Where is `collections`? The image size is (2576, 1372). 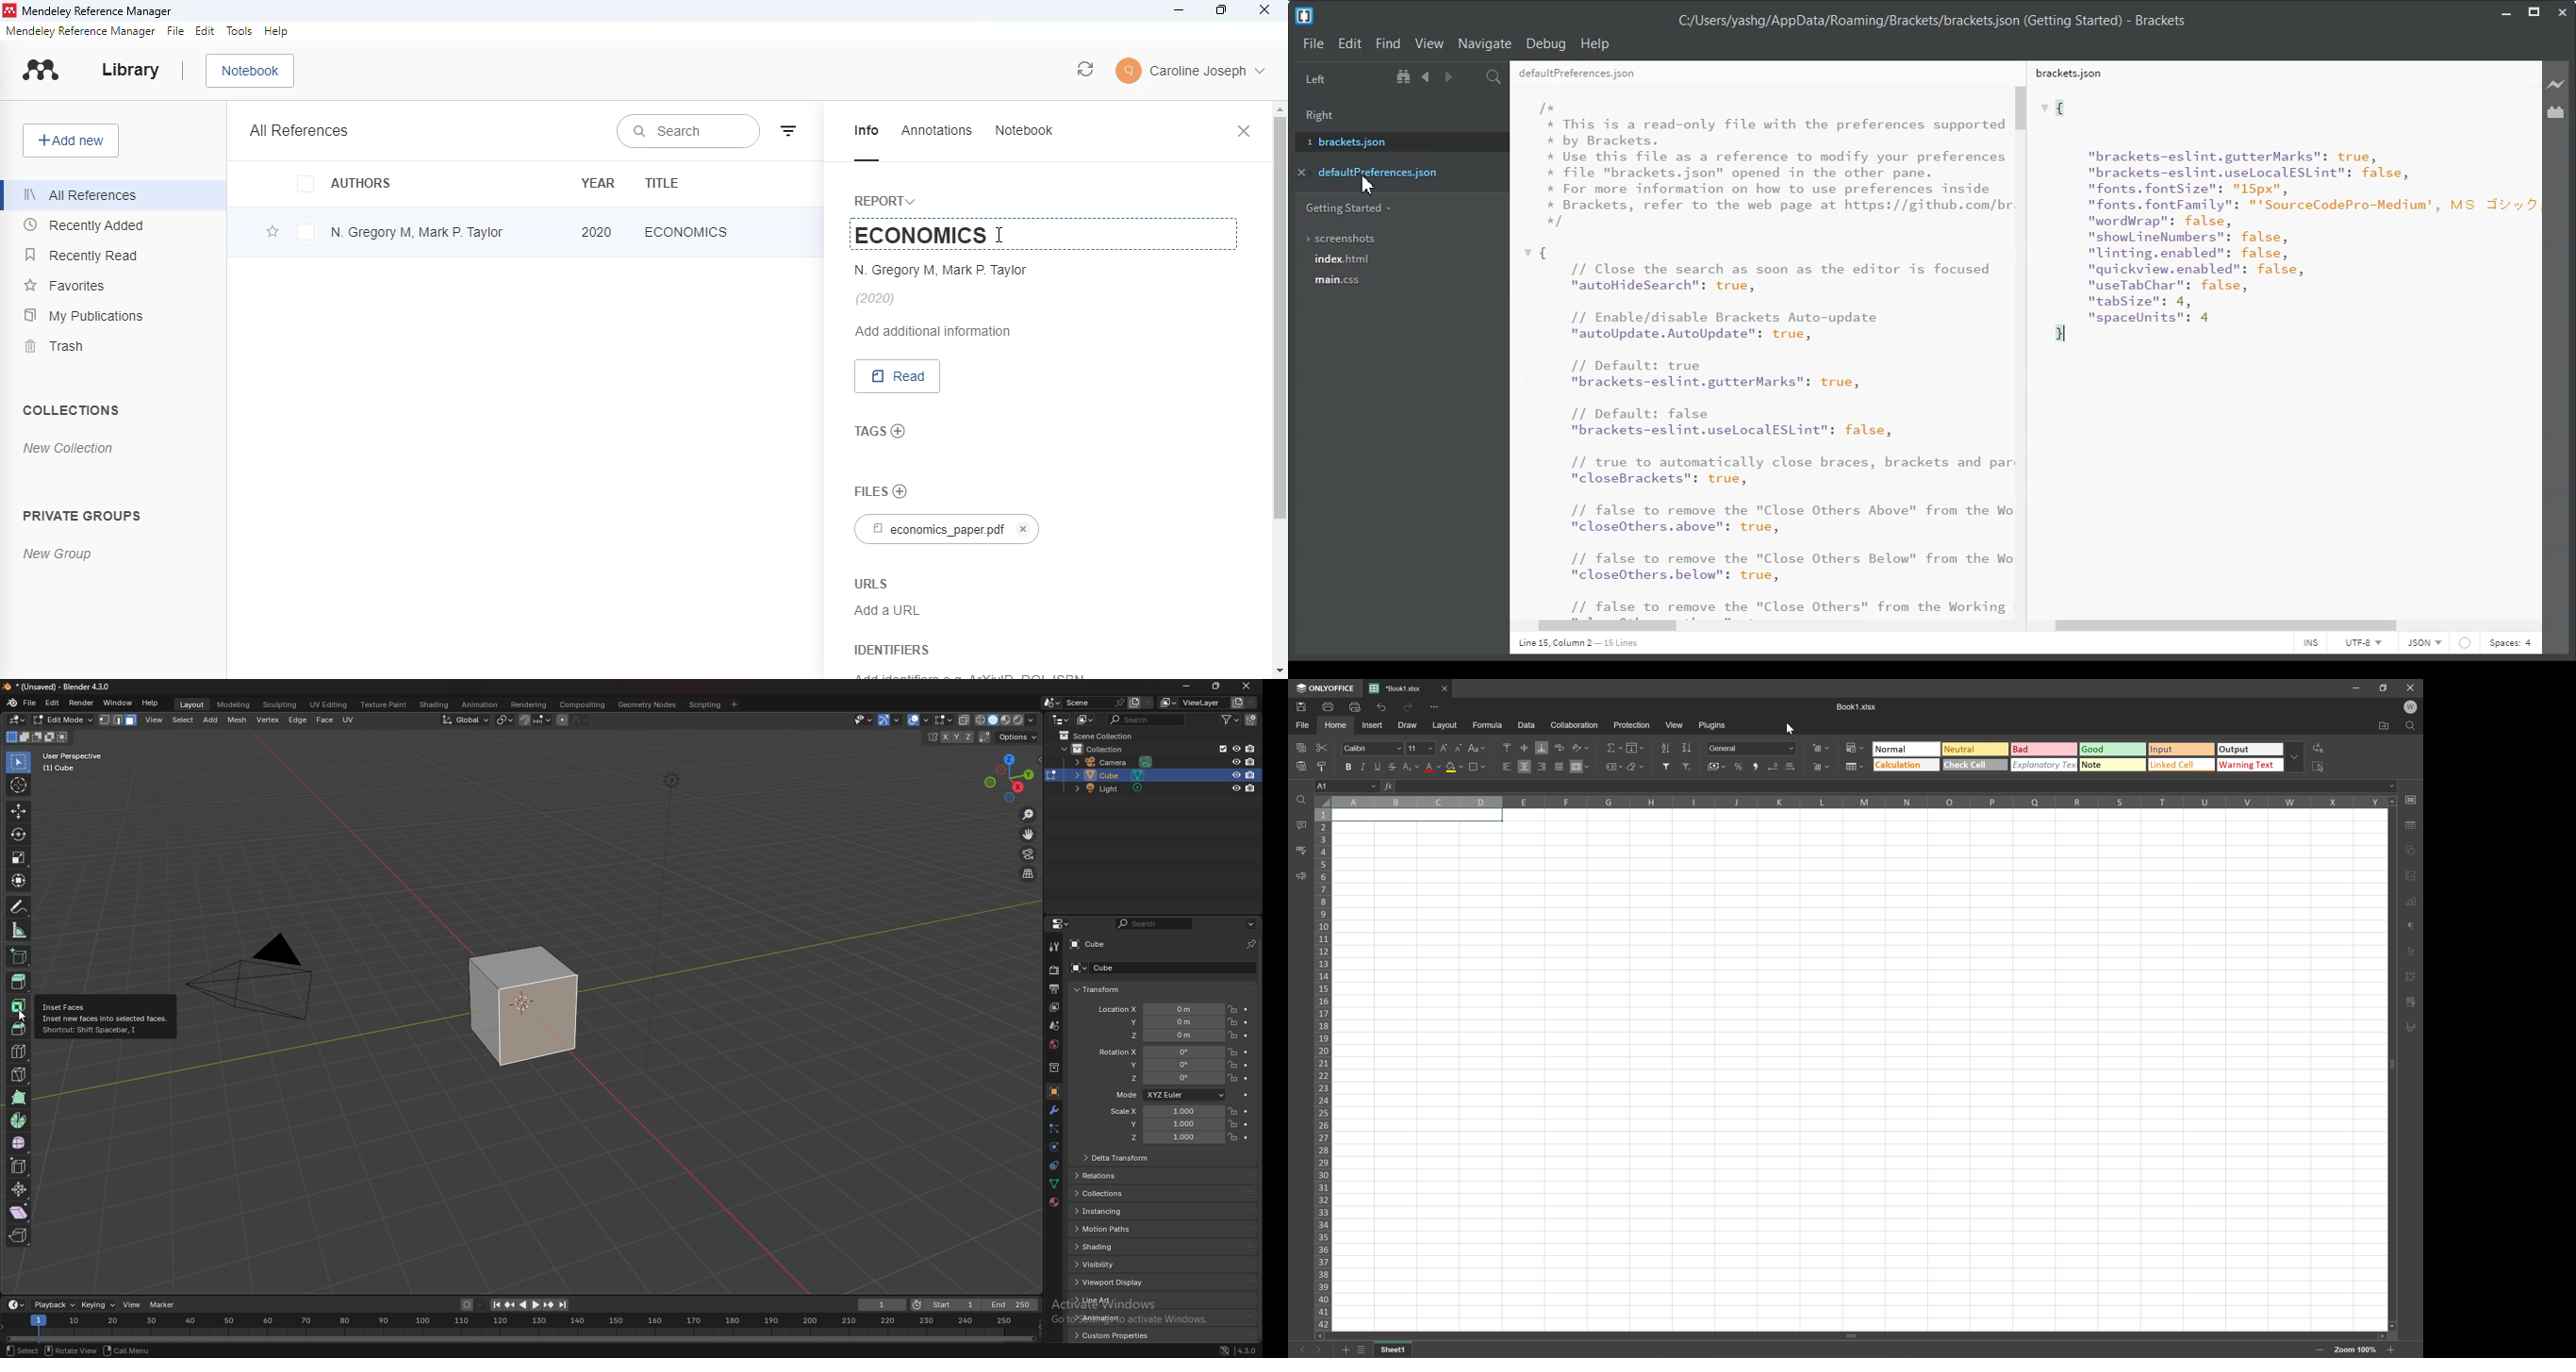 collections is located at coordinates (73, 409).